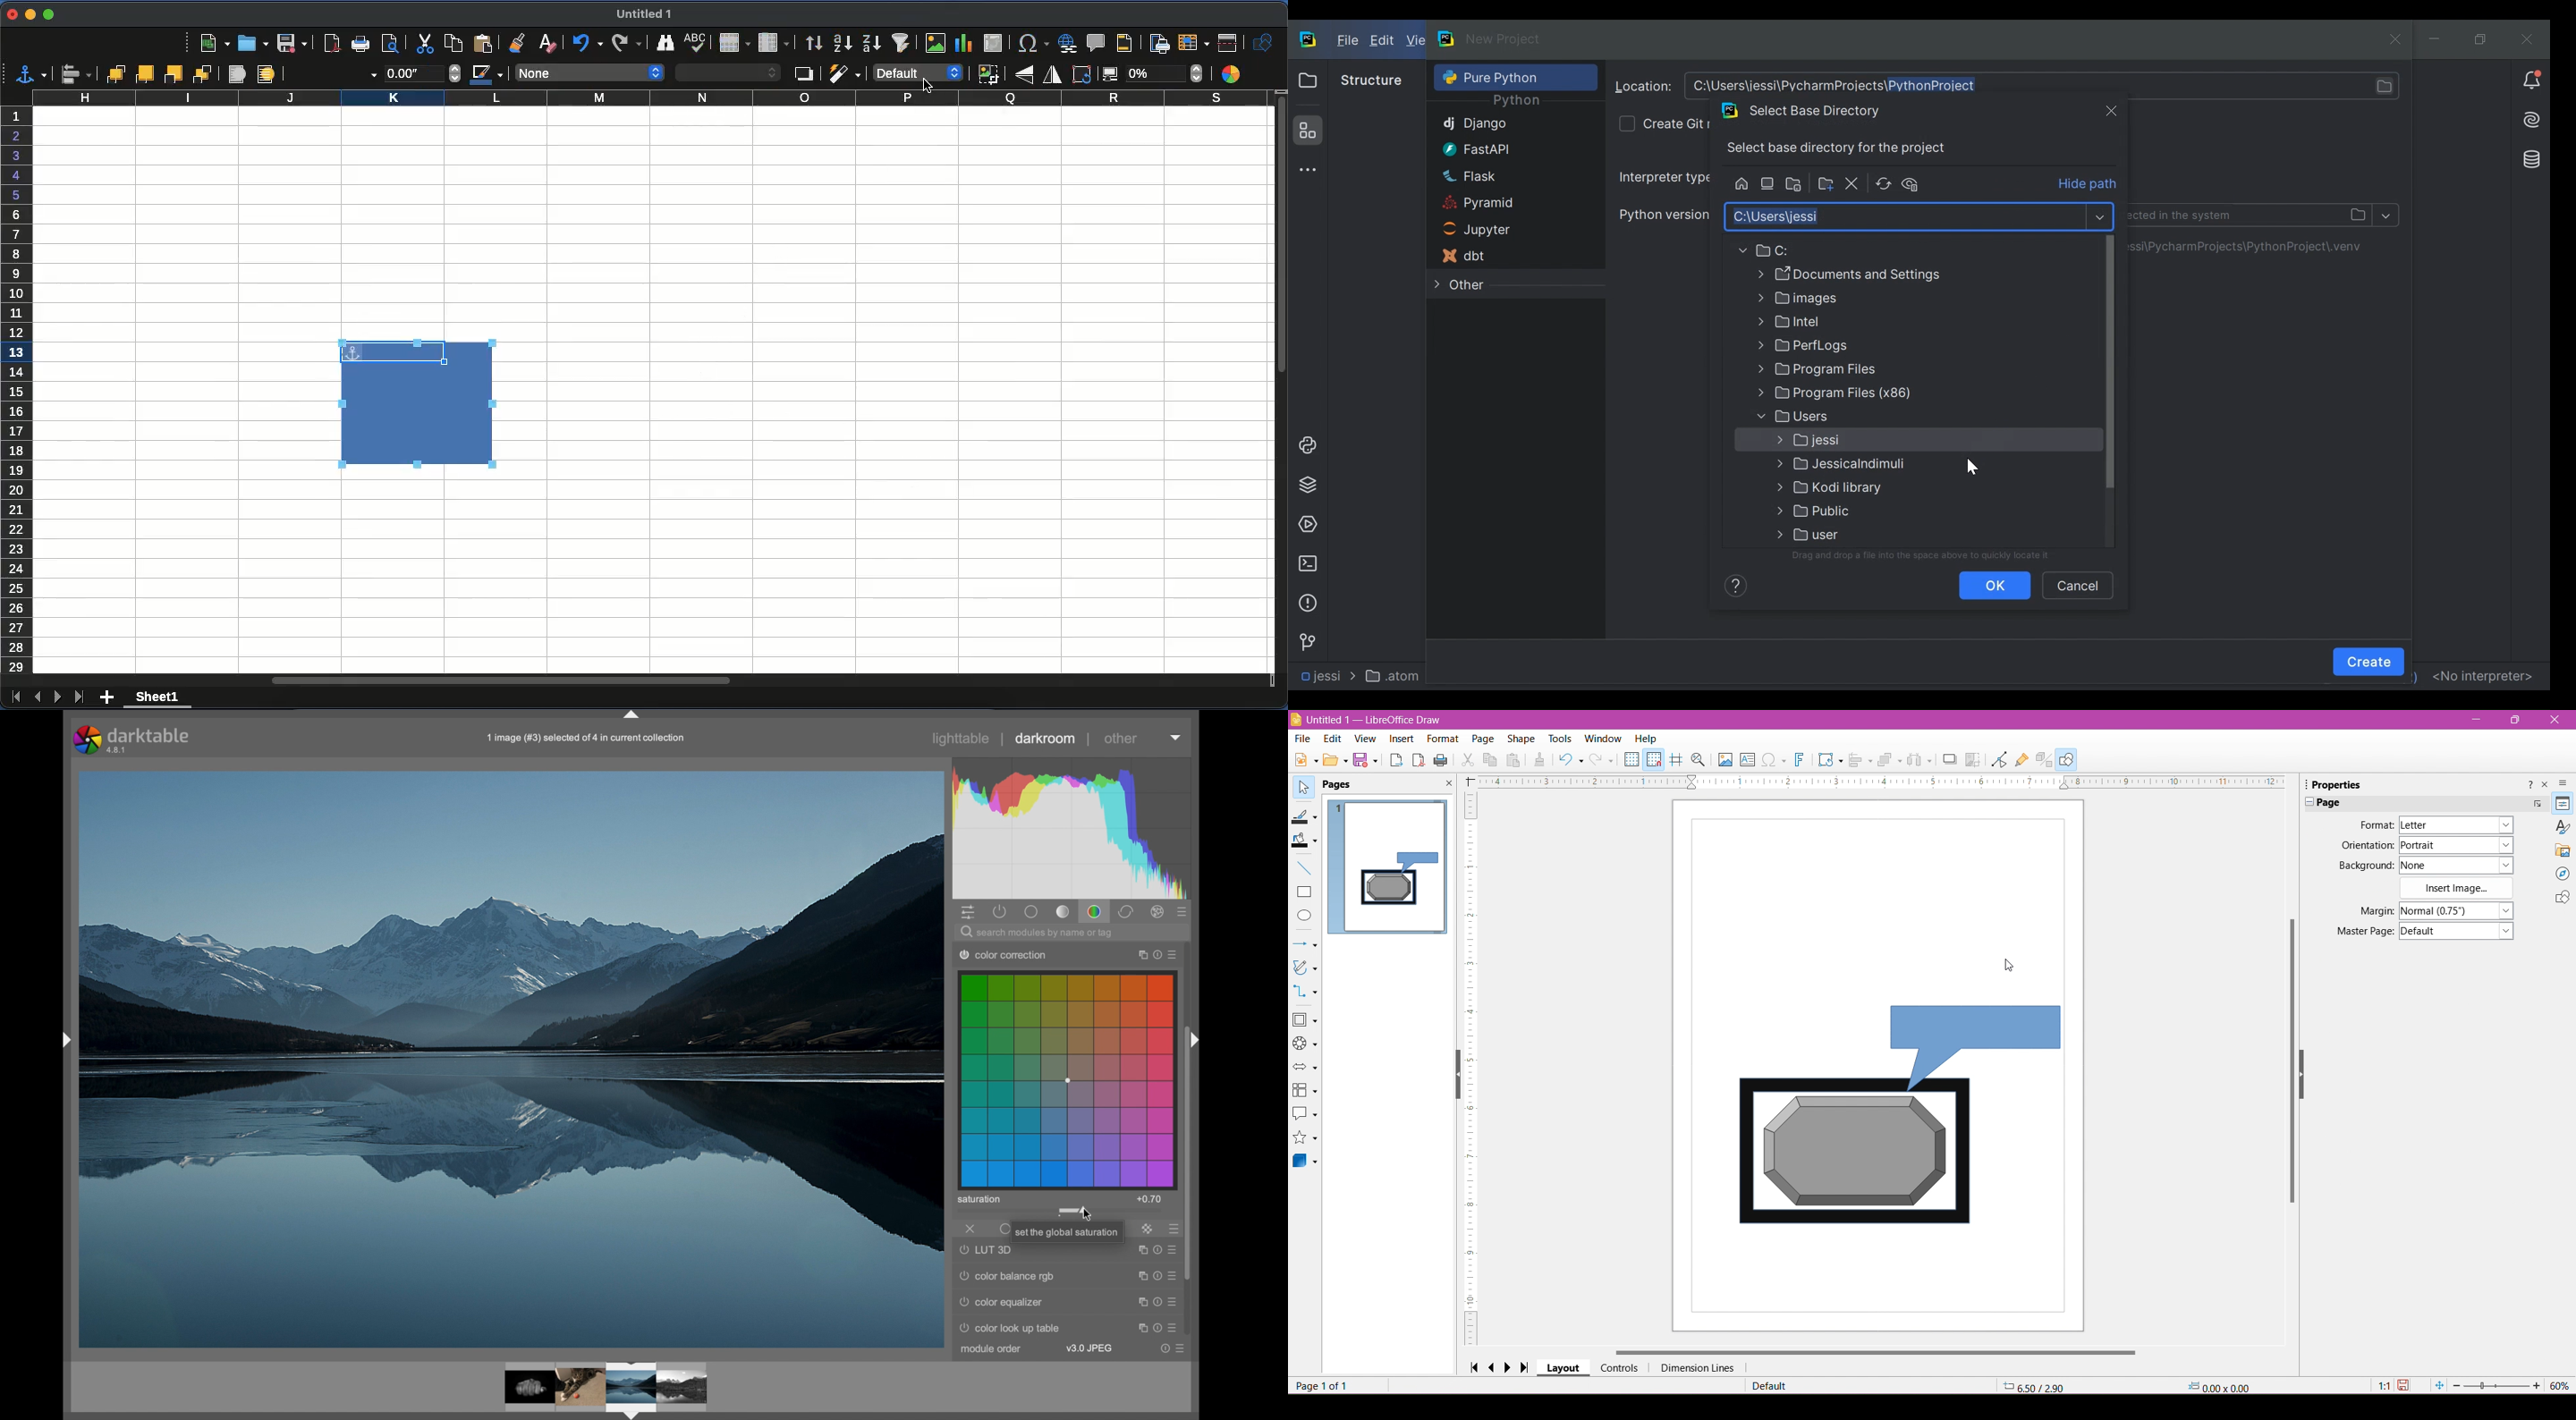 Image resolution: width=2576 pixels, height=1428 pixels. Describe the element at coordinates (508, 1059) in the screenshot. I see `photo preview ` at that location.